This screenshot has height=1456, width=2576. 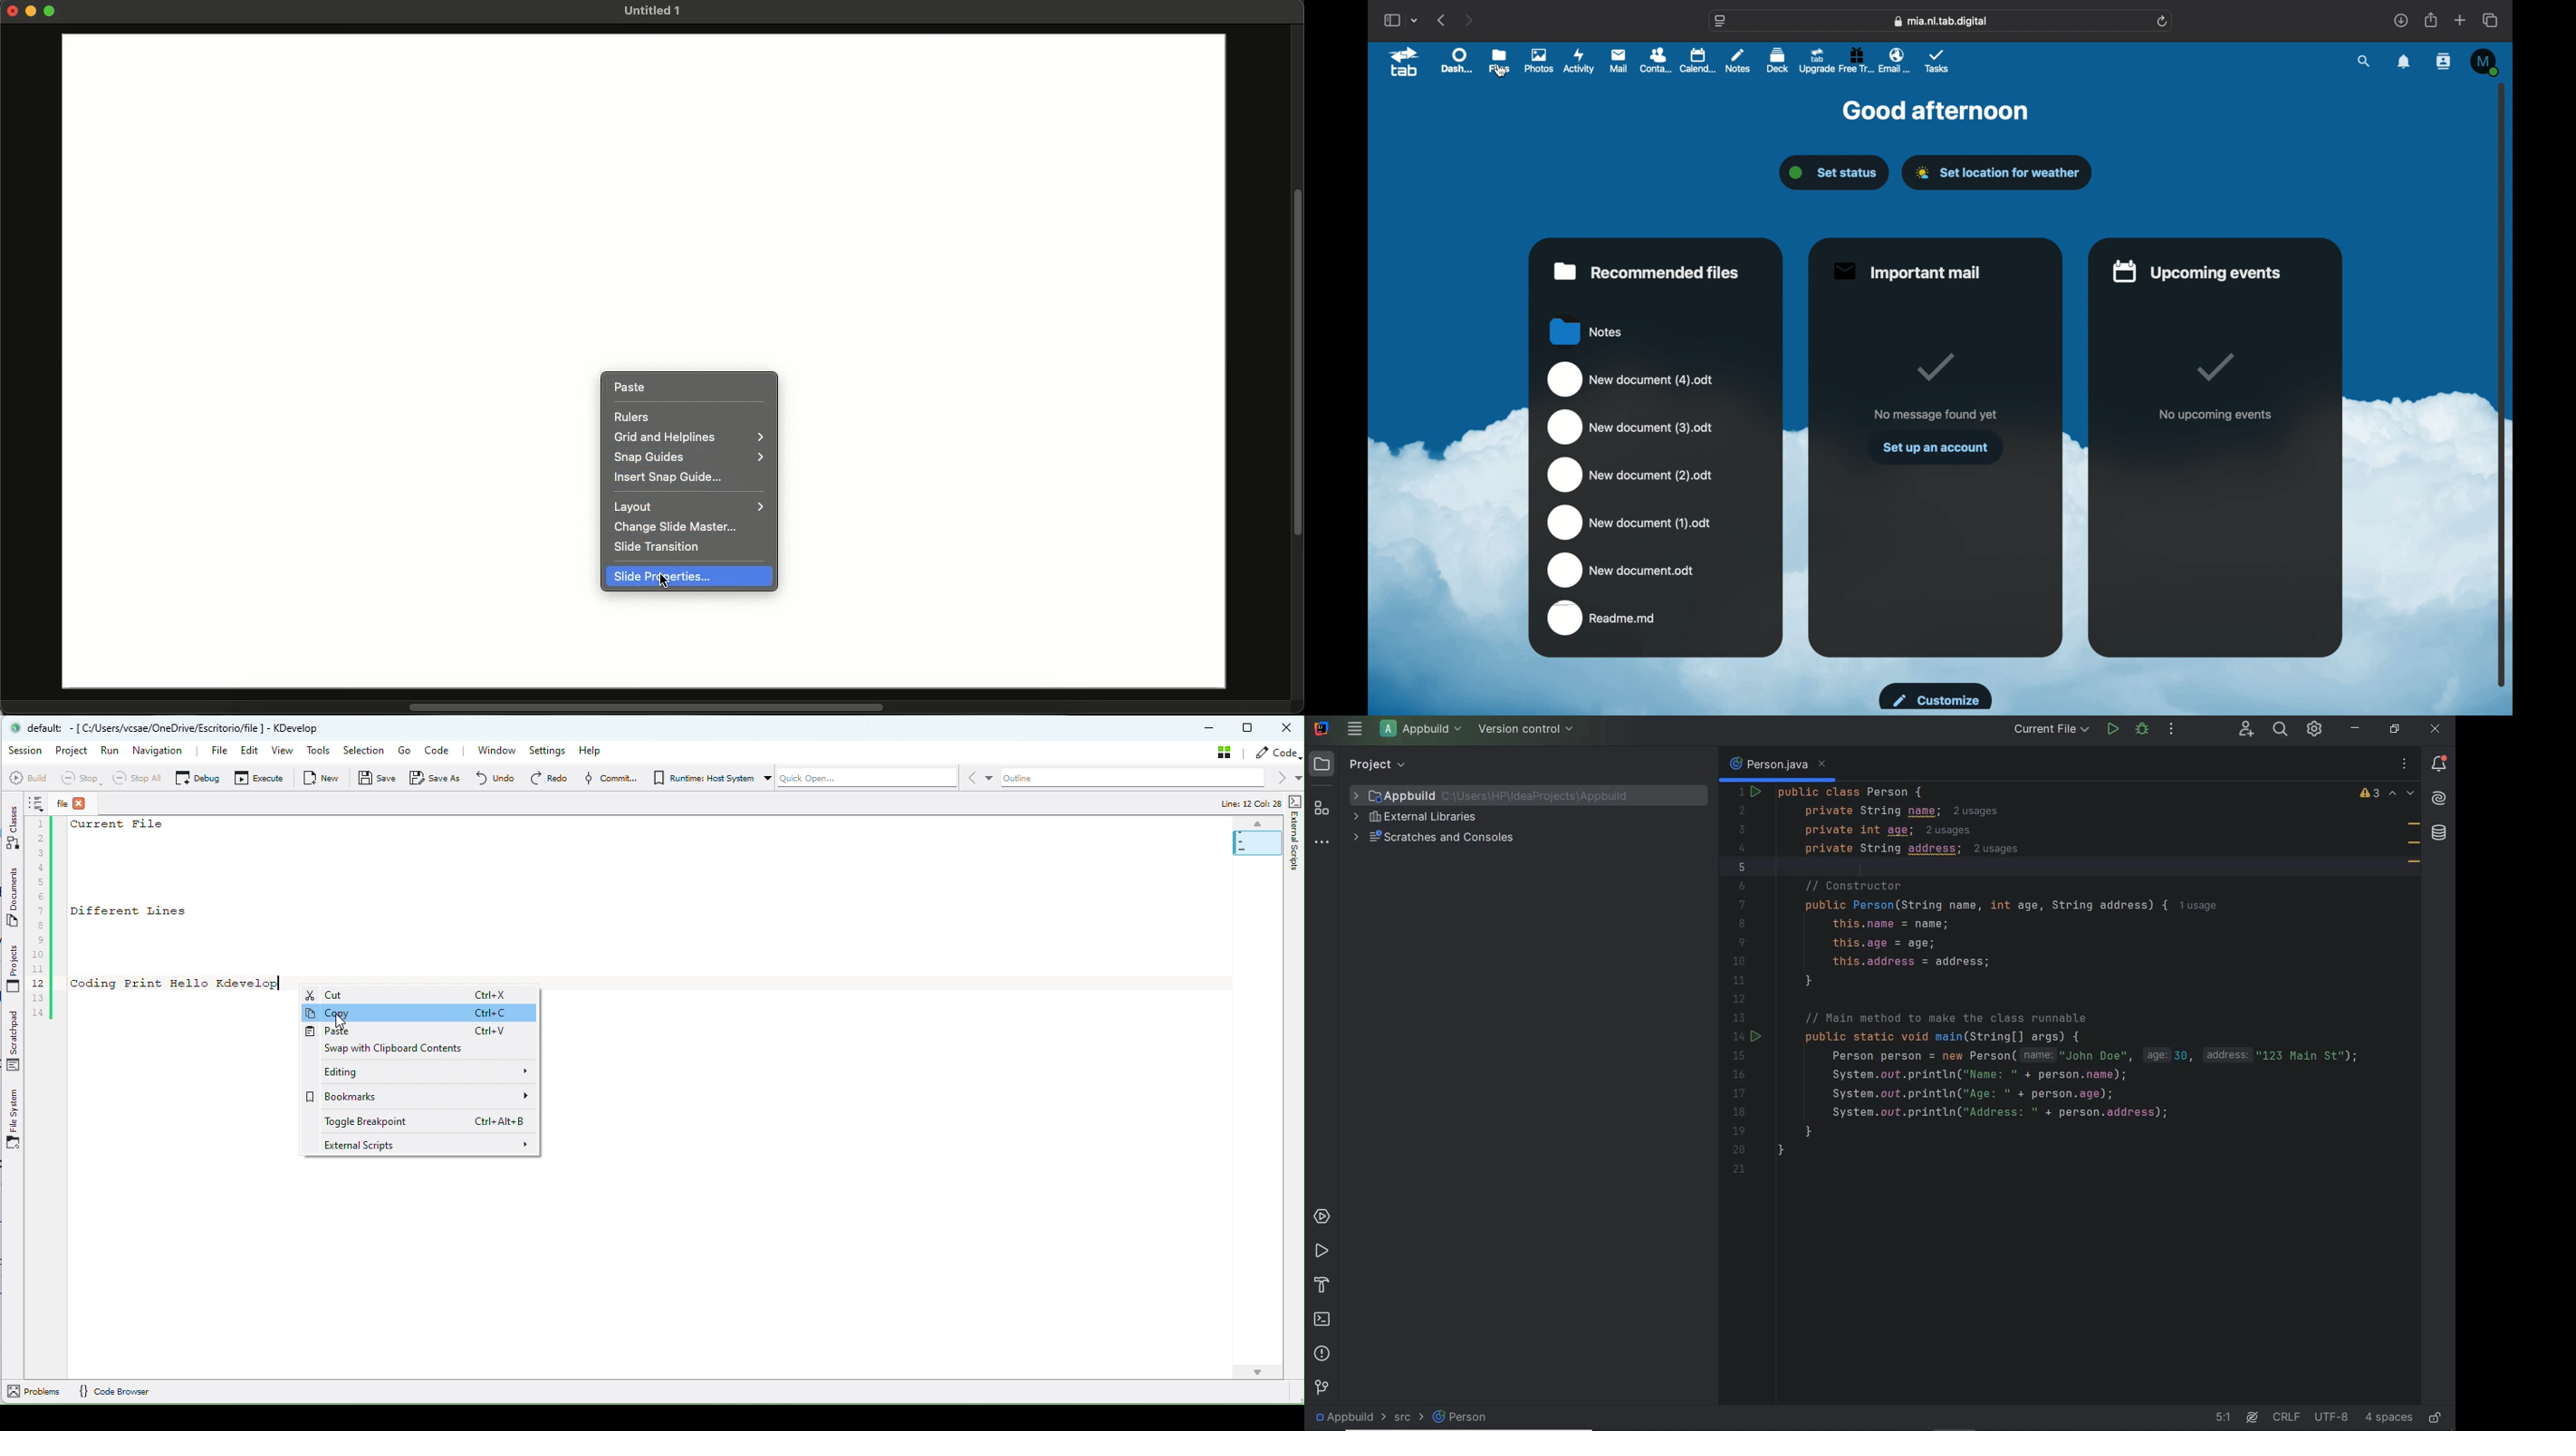 What do you see at coordinates (1936, 697) in the screenshot?
I see `customize` at bounding box center [1936, 697].